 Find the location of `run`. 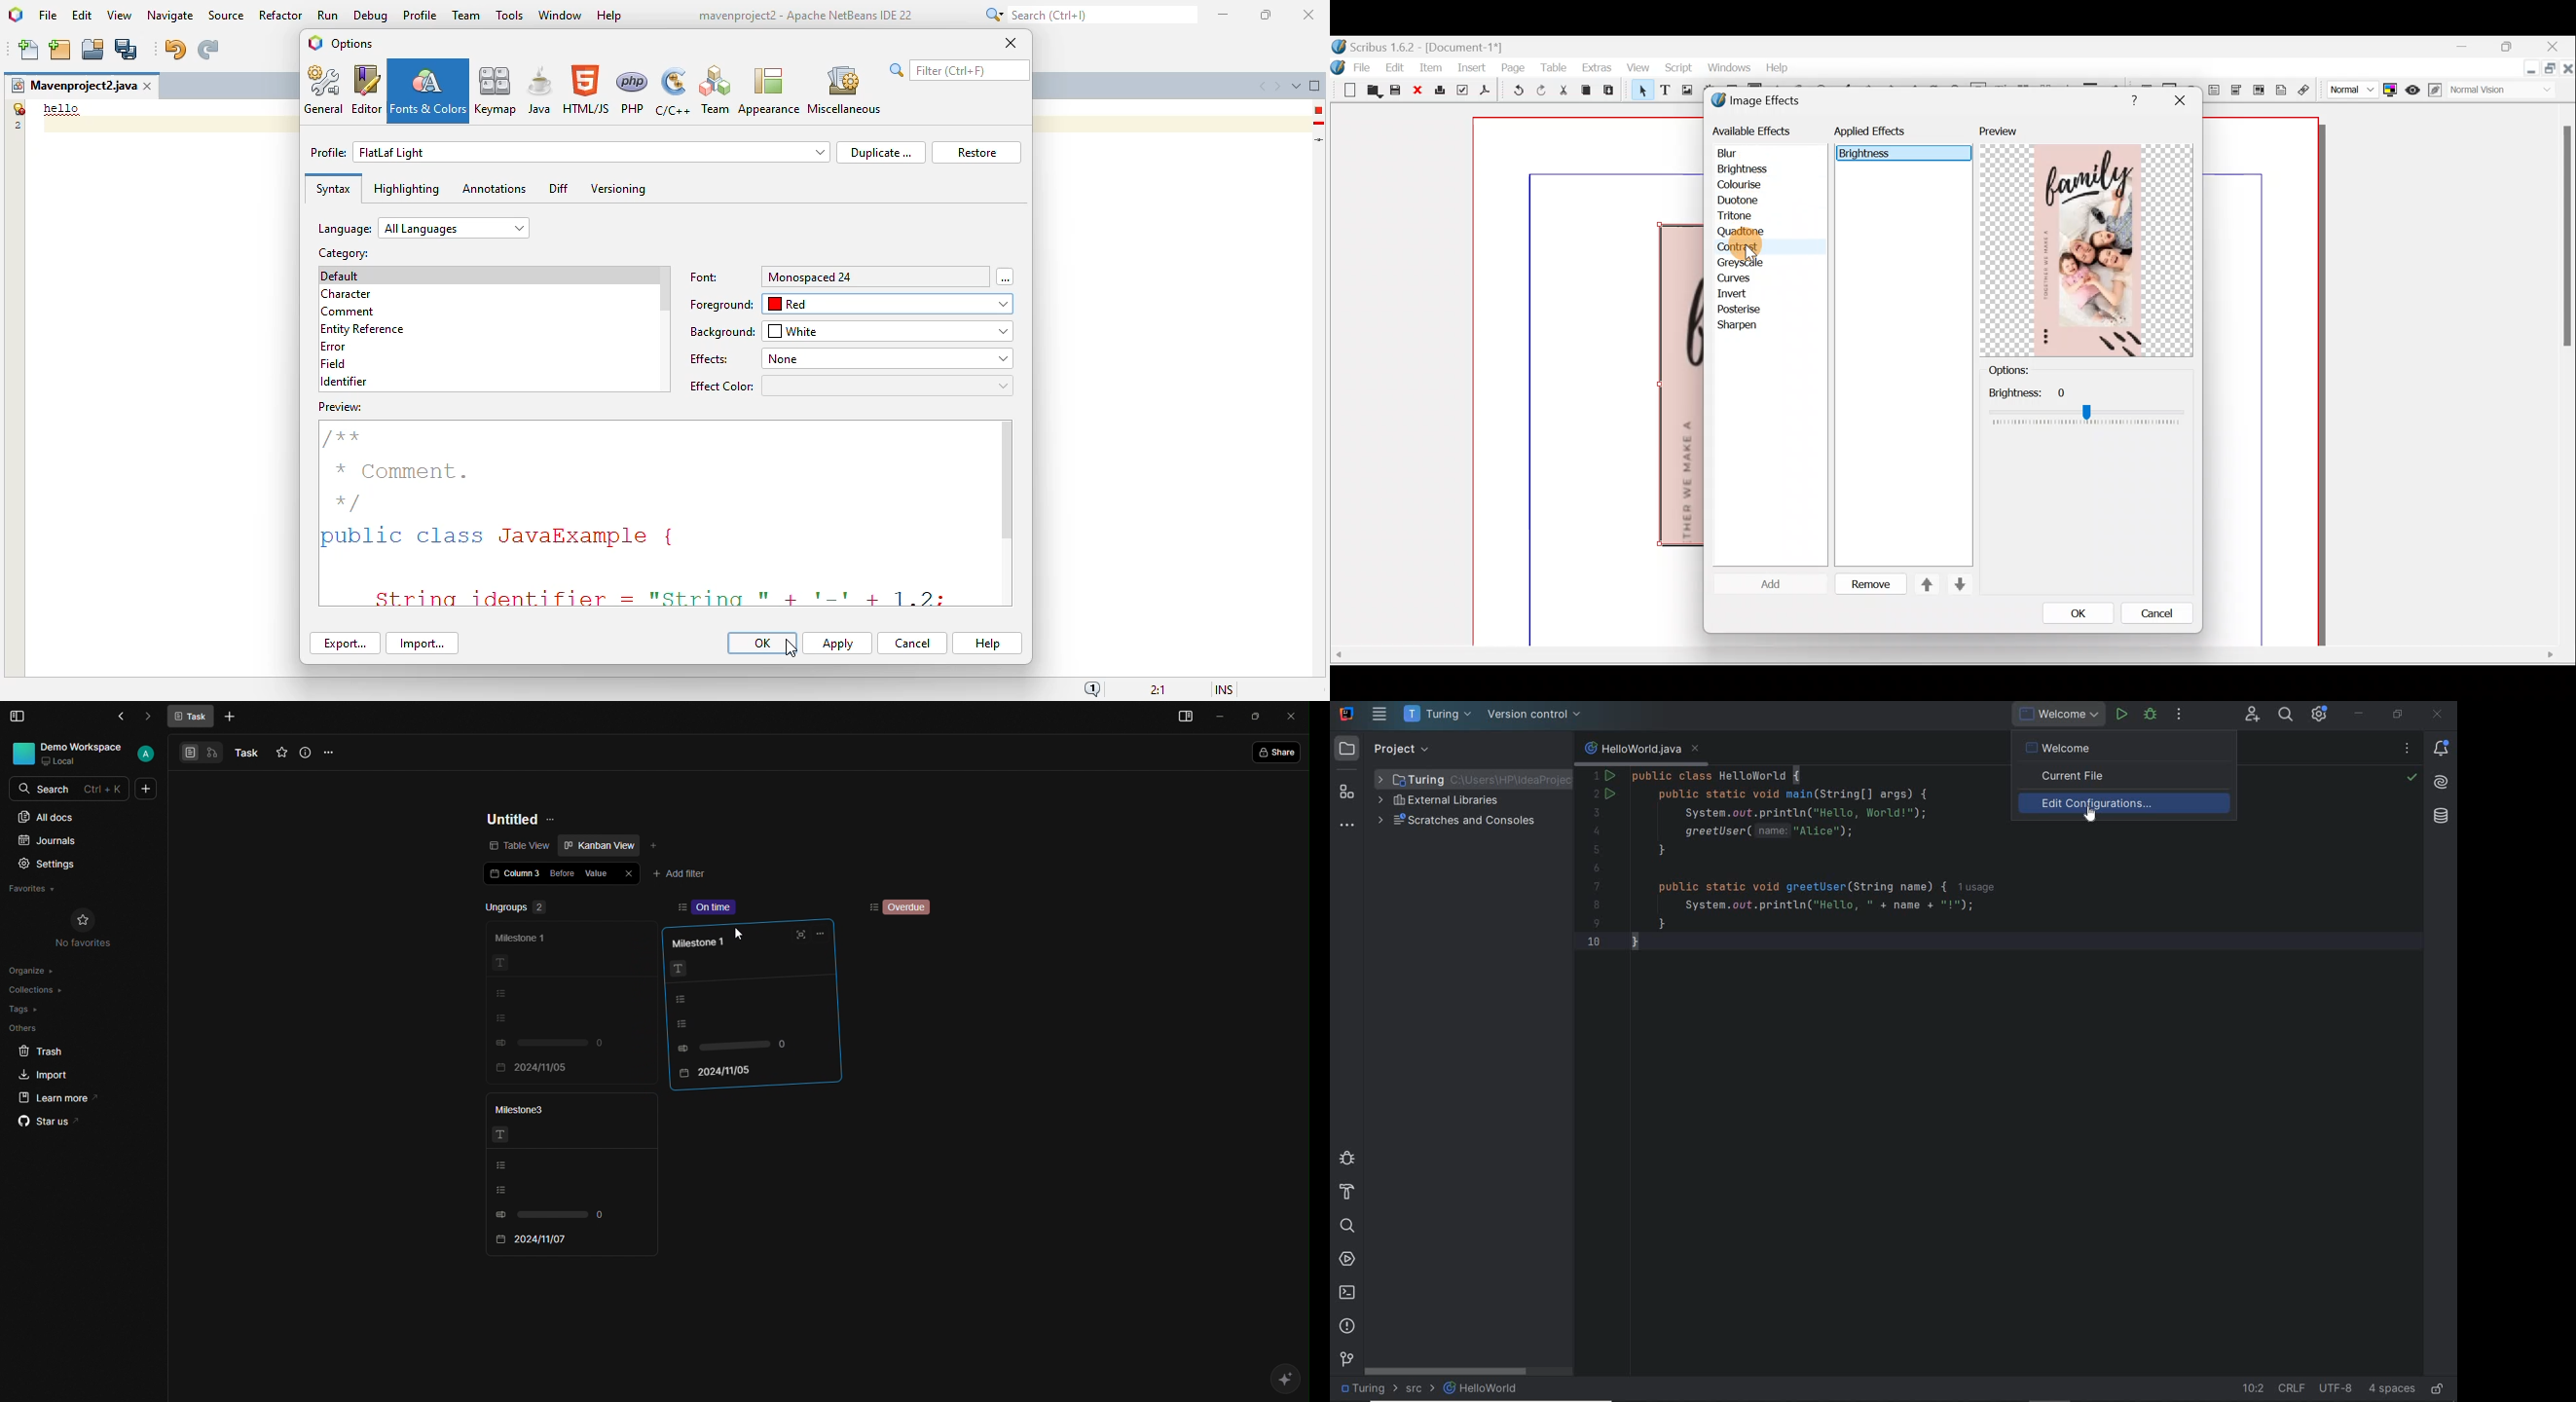

run is located at coordinates (2121, 714).